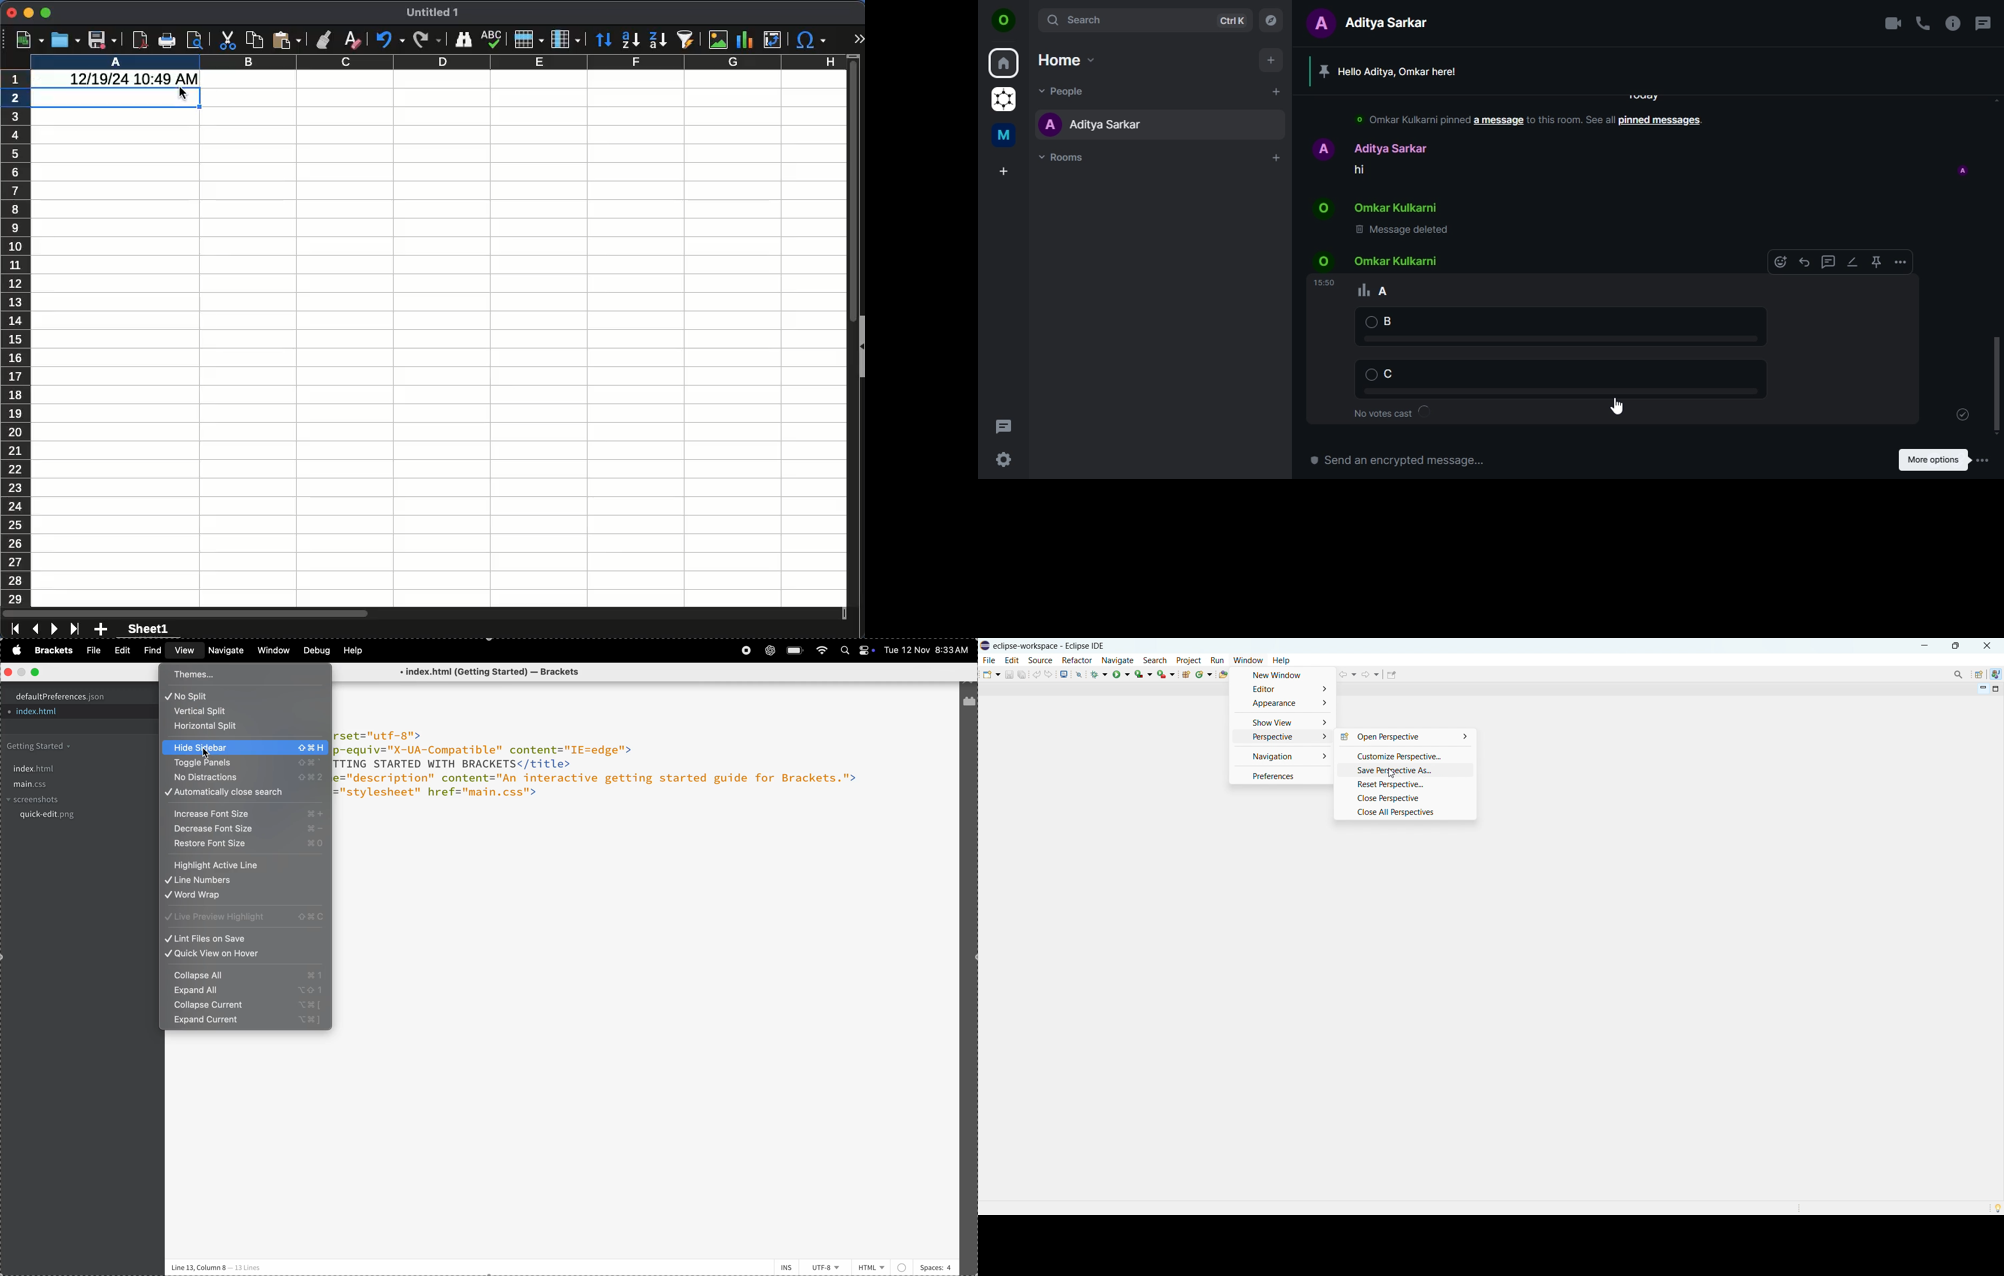  Describe the element at coordinates (1065, 59) in the screenshot. I see `home` at that location.